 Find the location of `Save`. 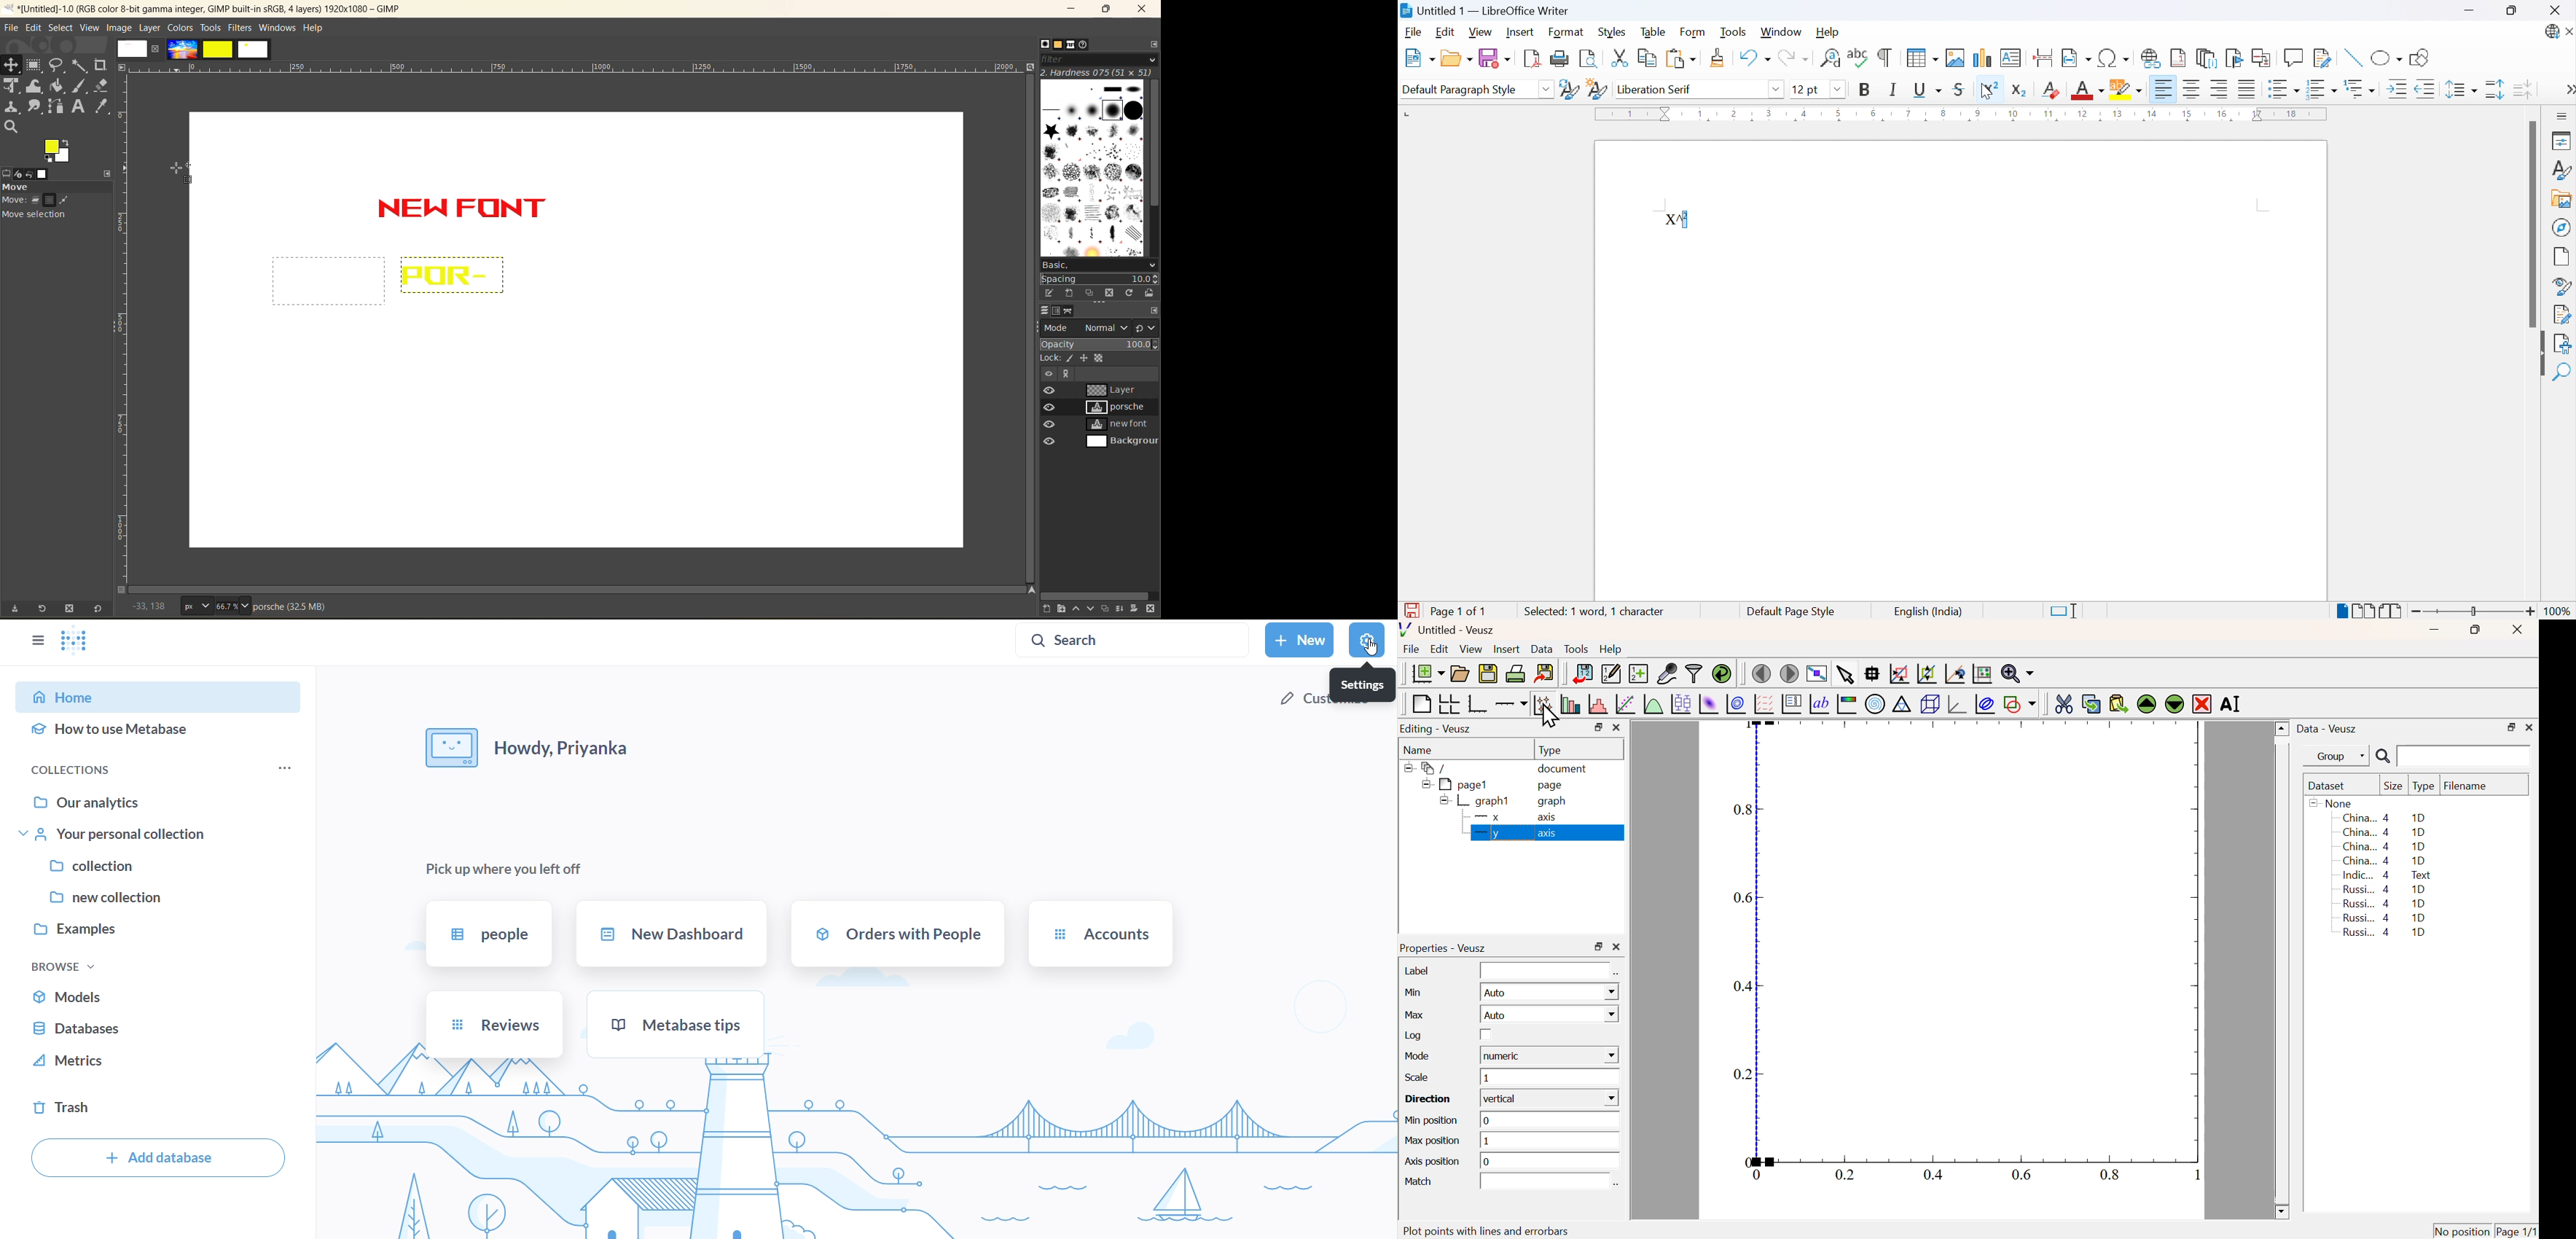

Save is located at coordinates (1496, 58).